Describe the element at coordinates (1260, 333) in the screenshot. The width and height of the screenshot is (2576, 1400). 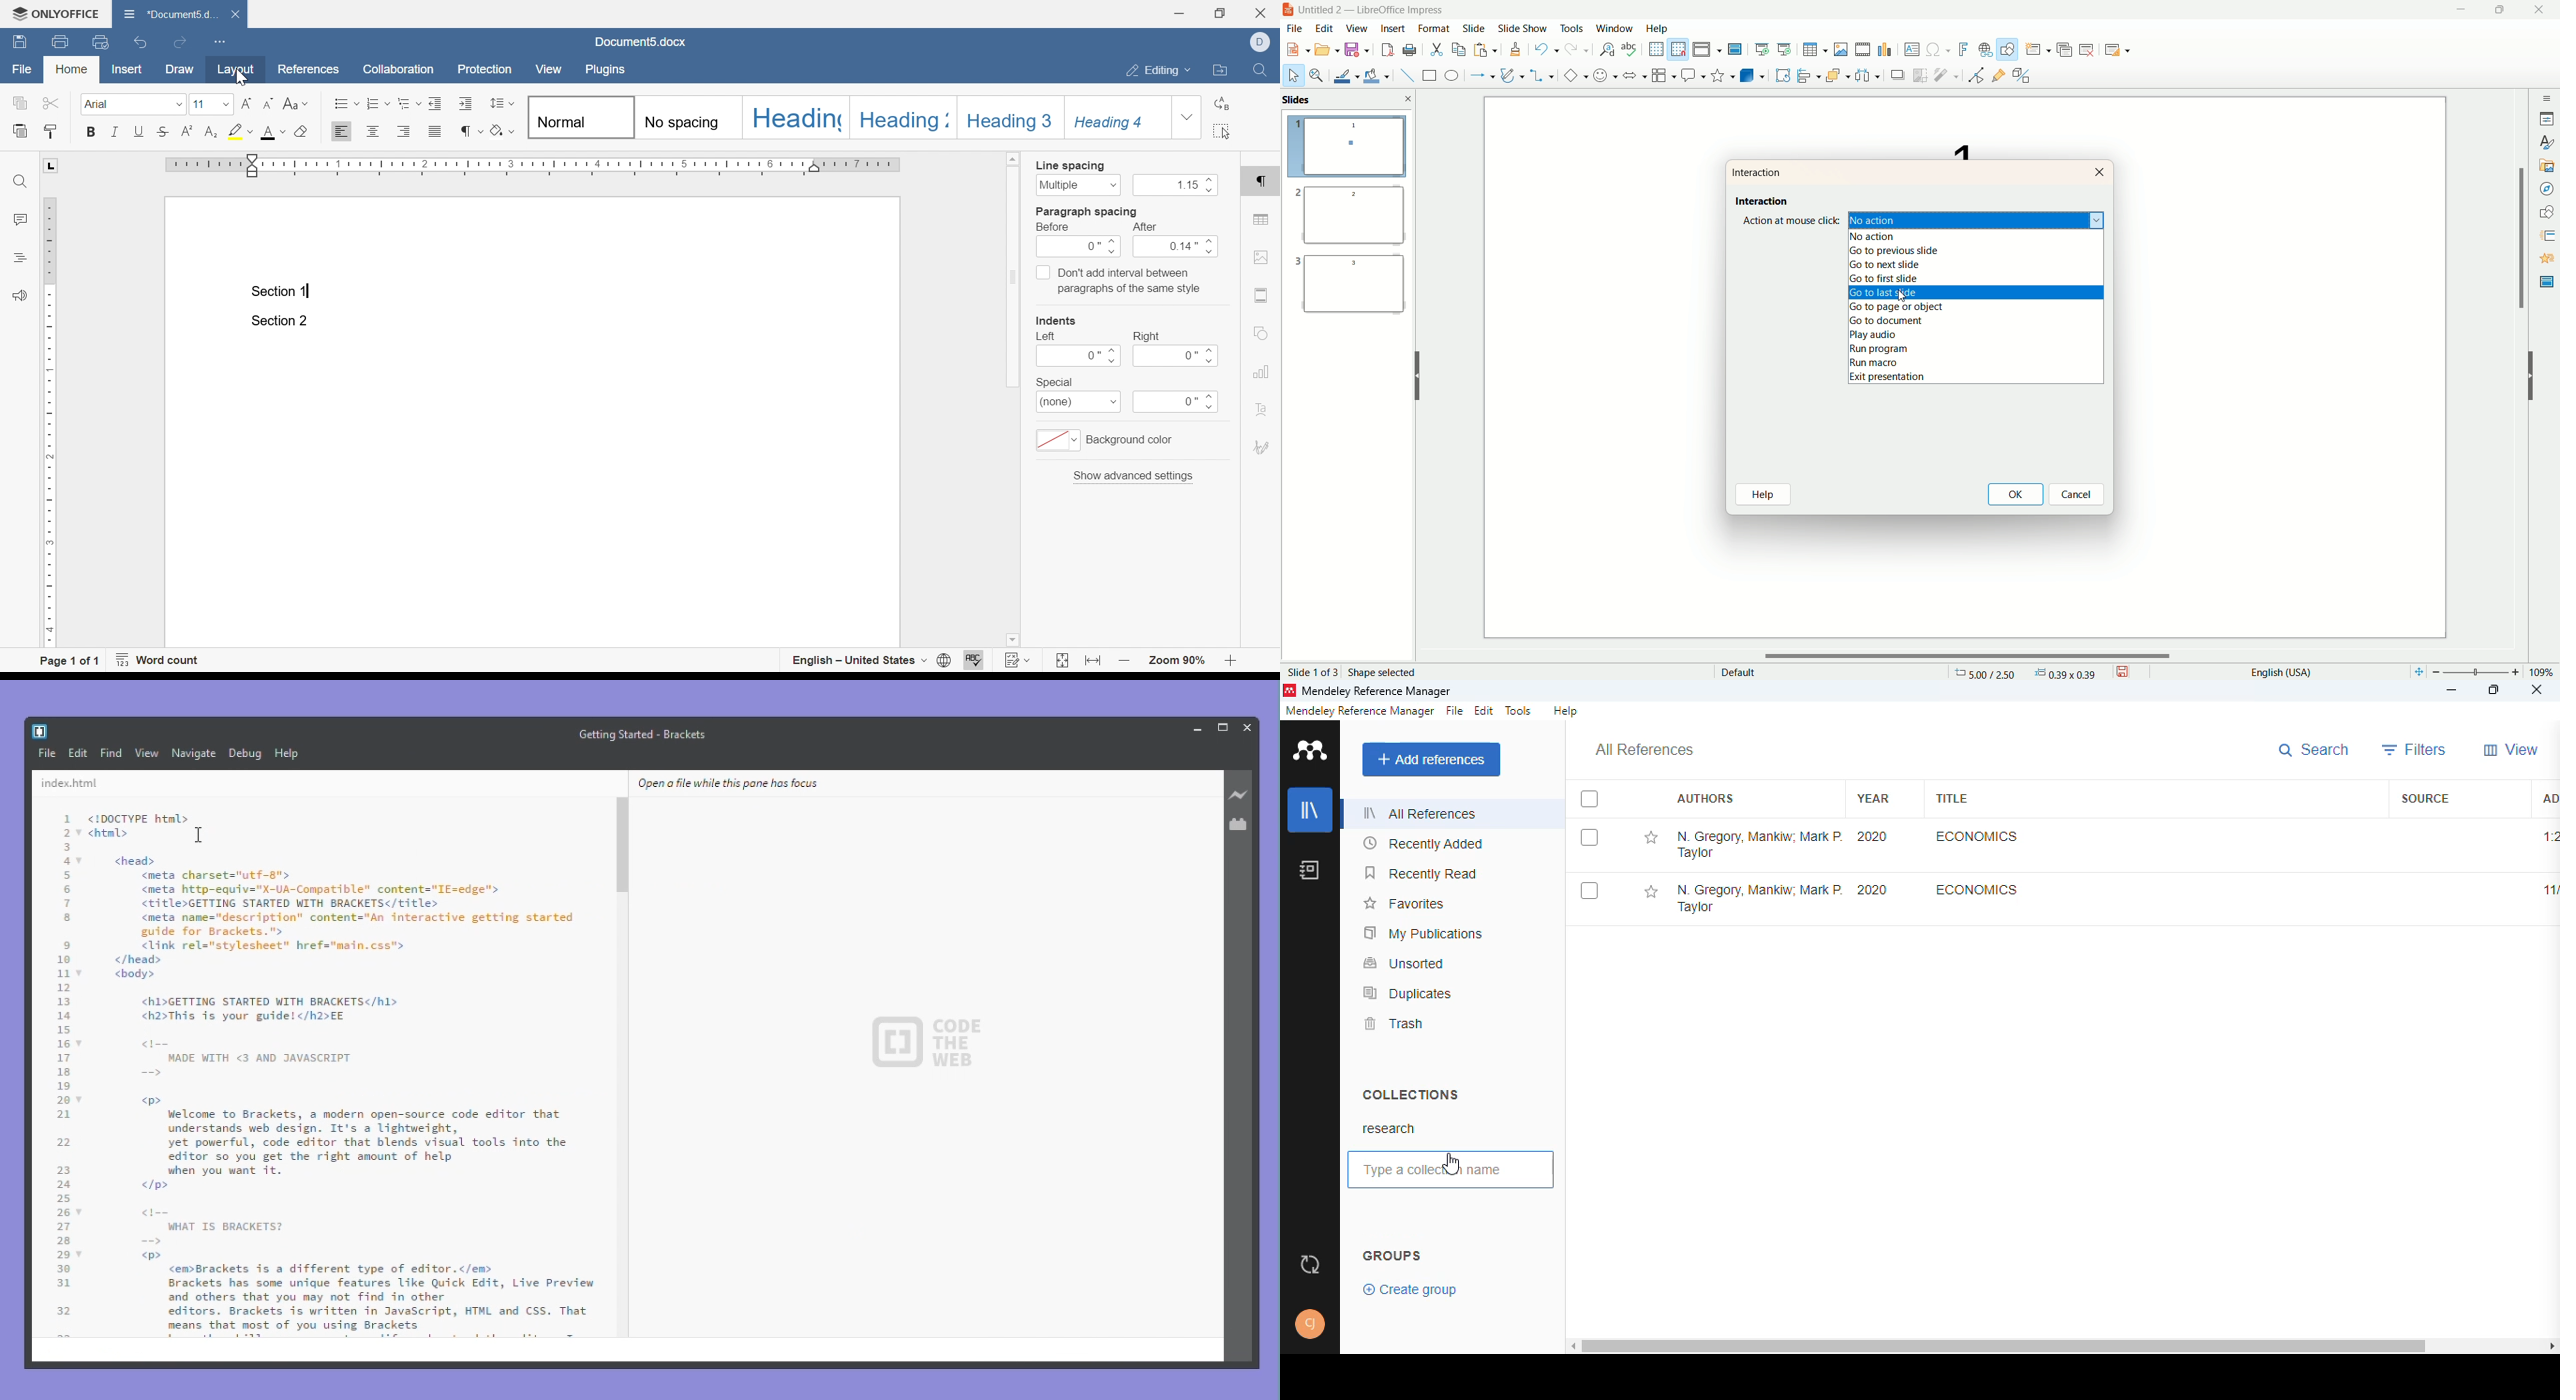
I see `shape settings` at that location.